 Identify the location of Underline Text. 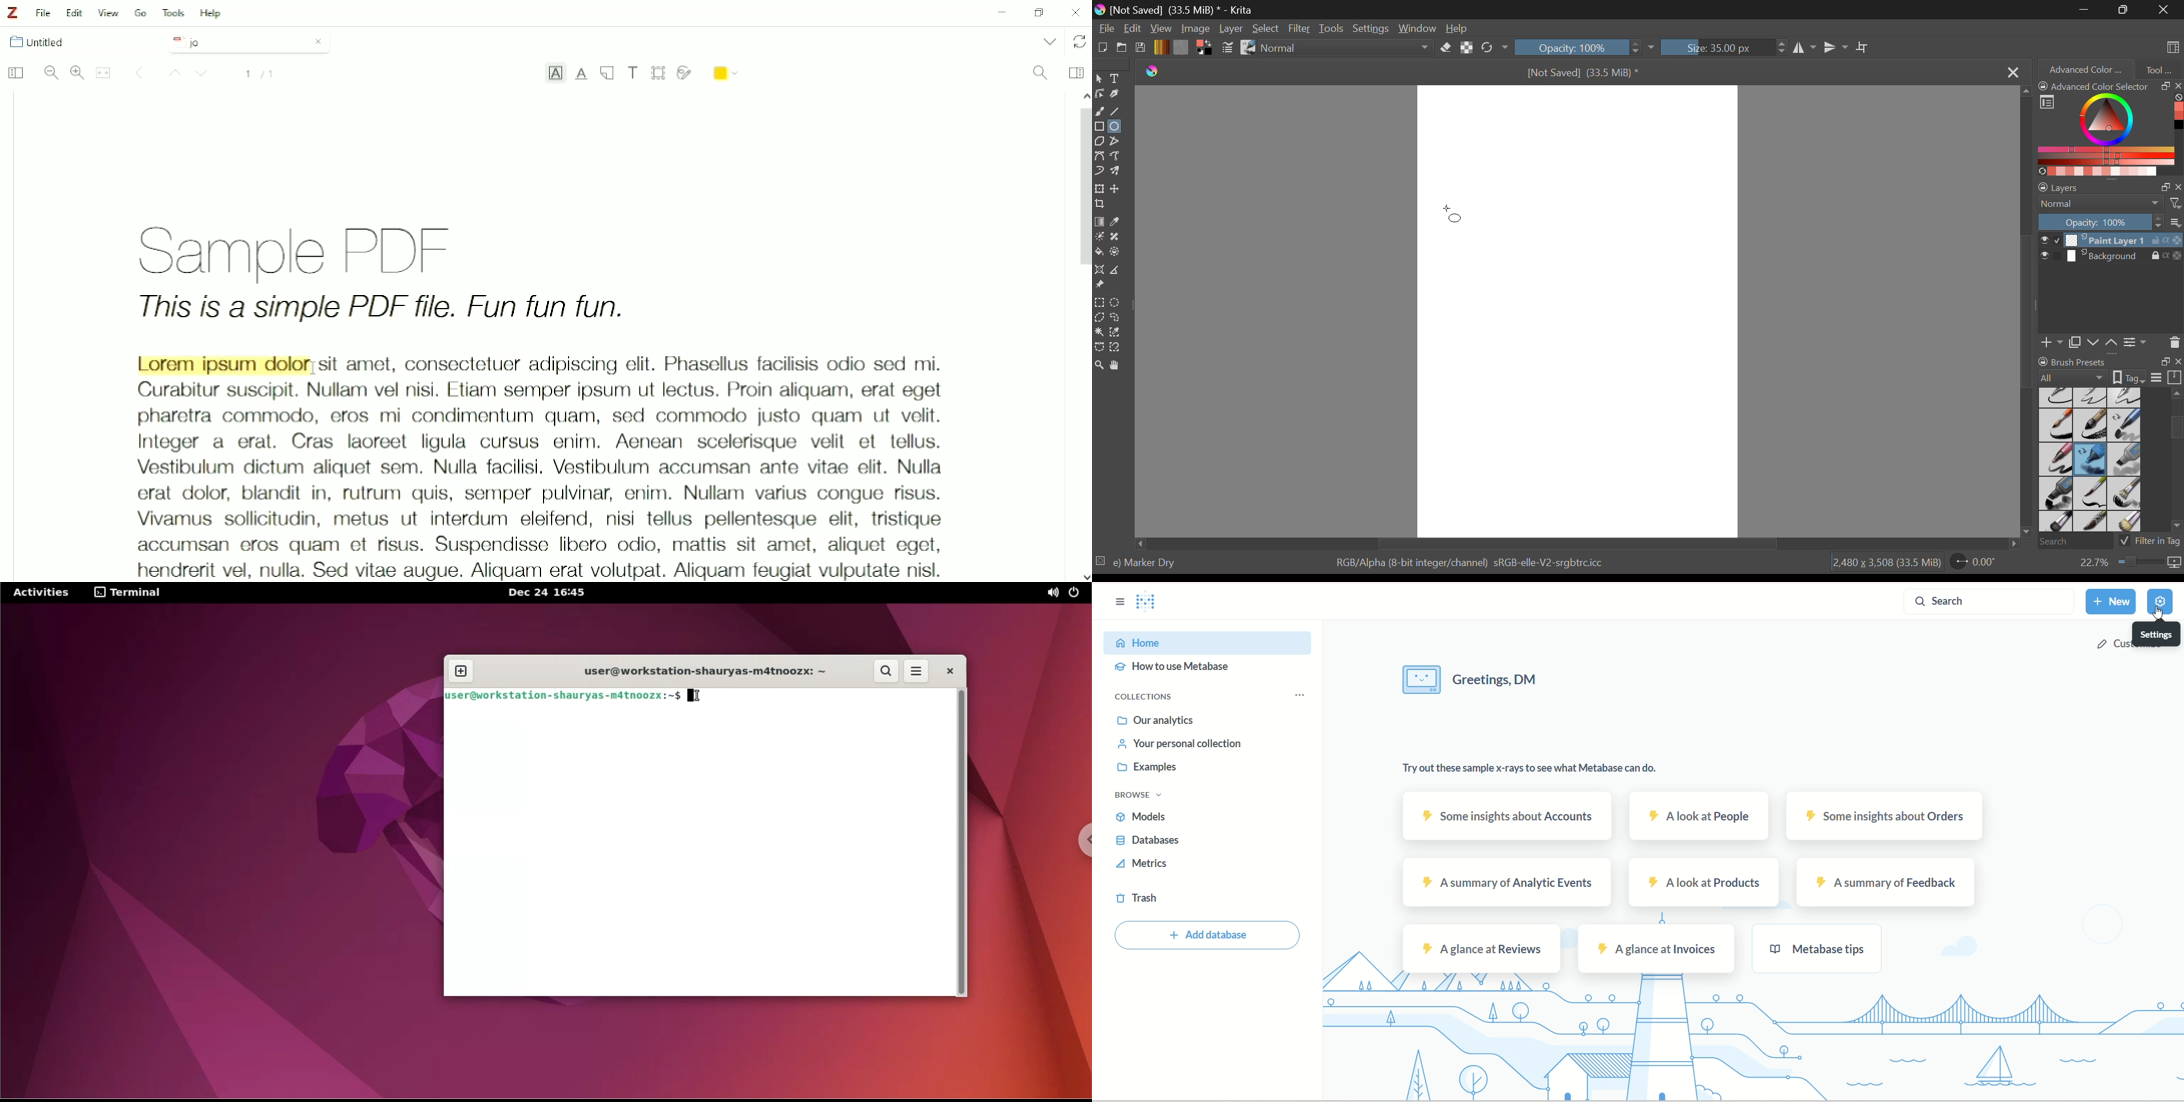
(582, 74).